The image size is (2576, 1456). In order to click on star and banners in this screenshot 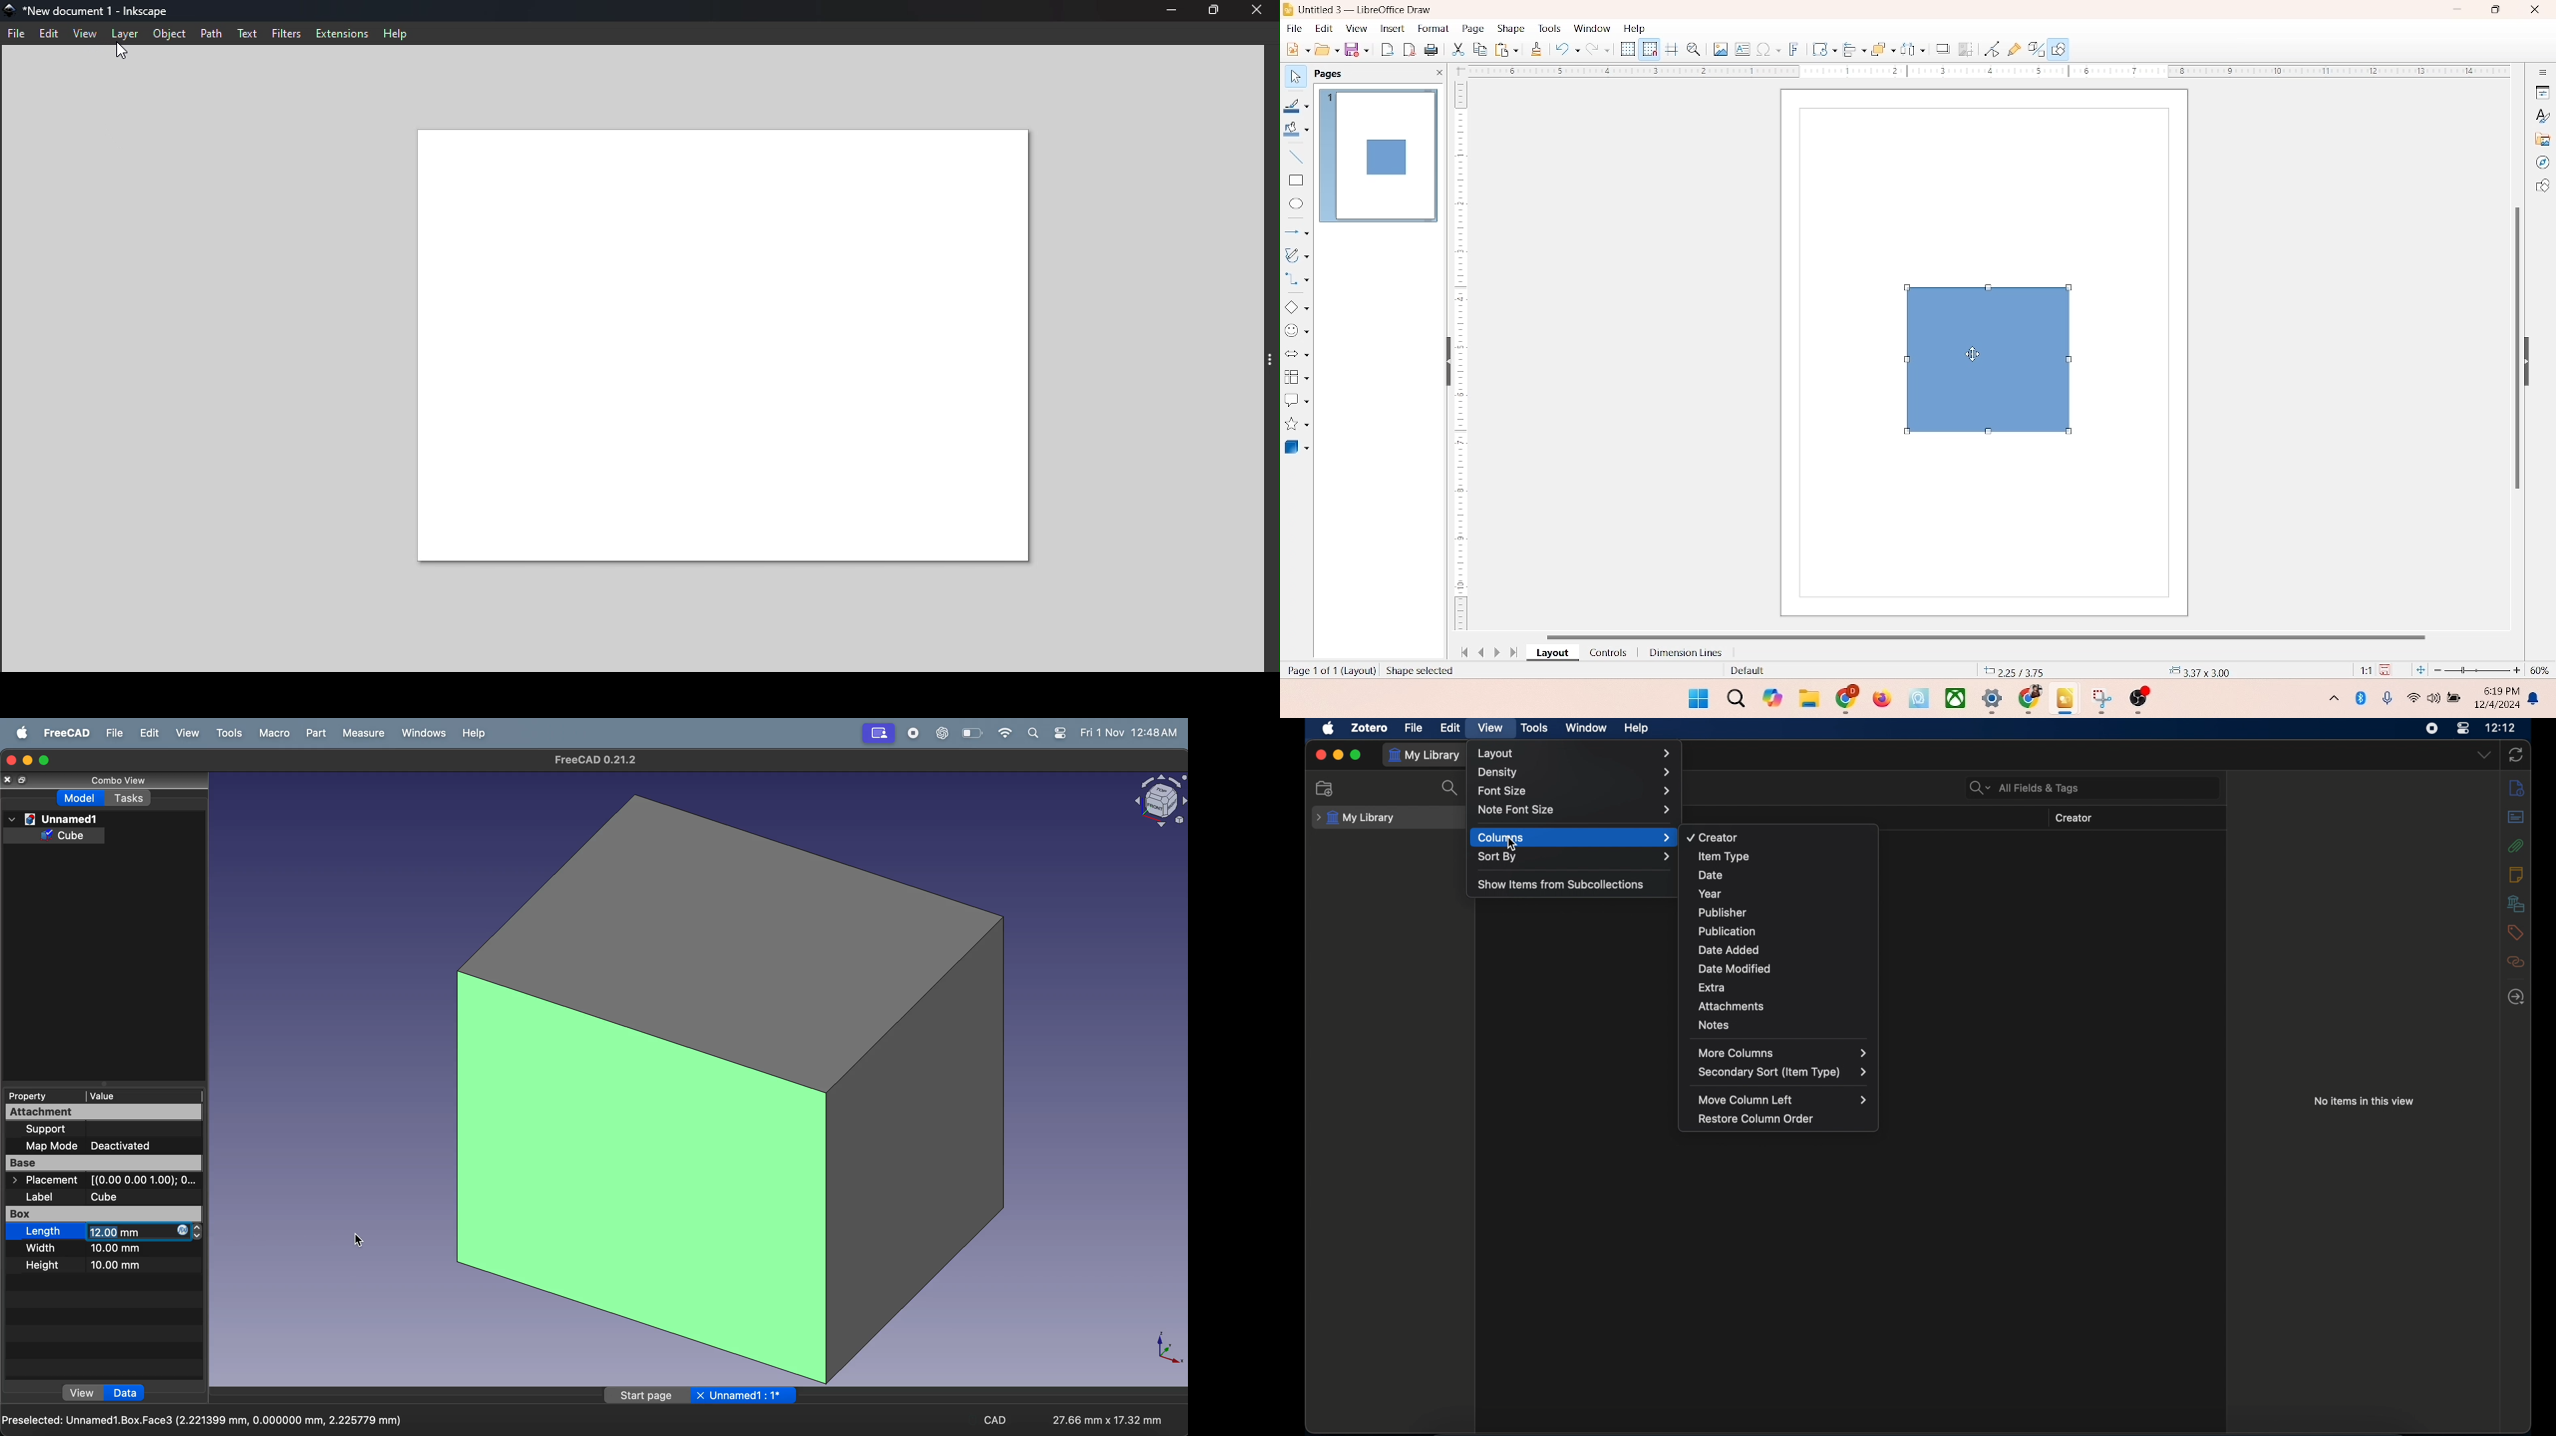, I will do `click(1299, 424)`.